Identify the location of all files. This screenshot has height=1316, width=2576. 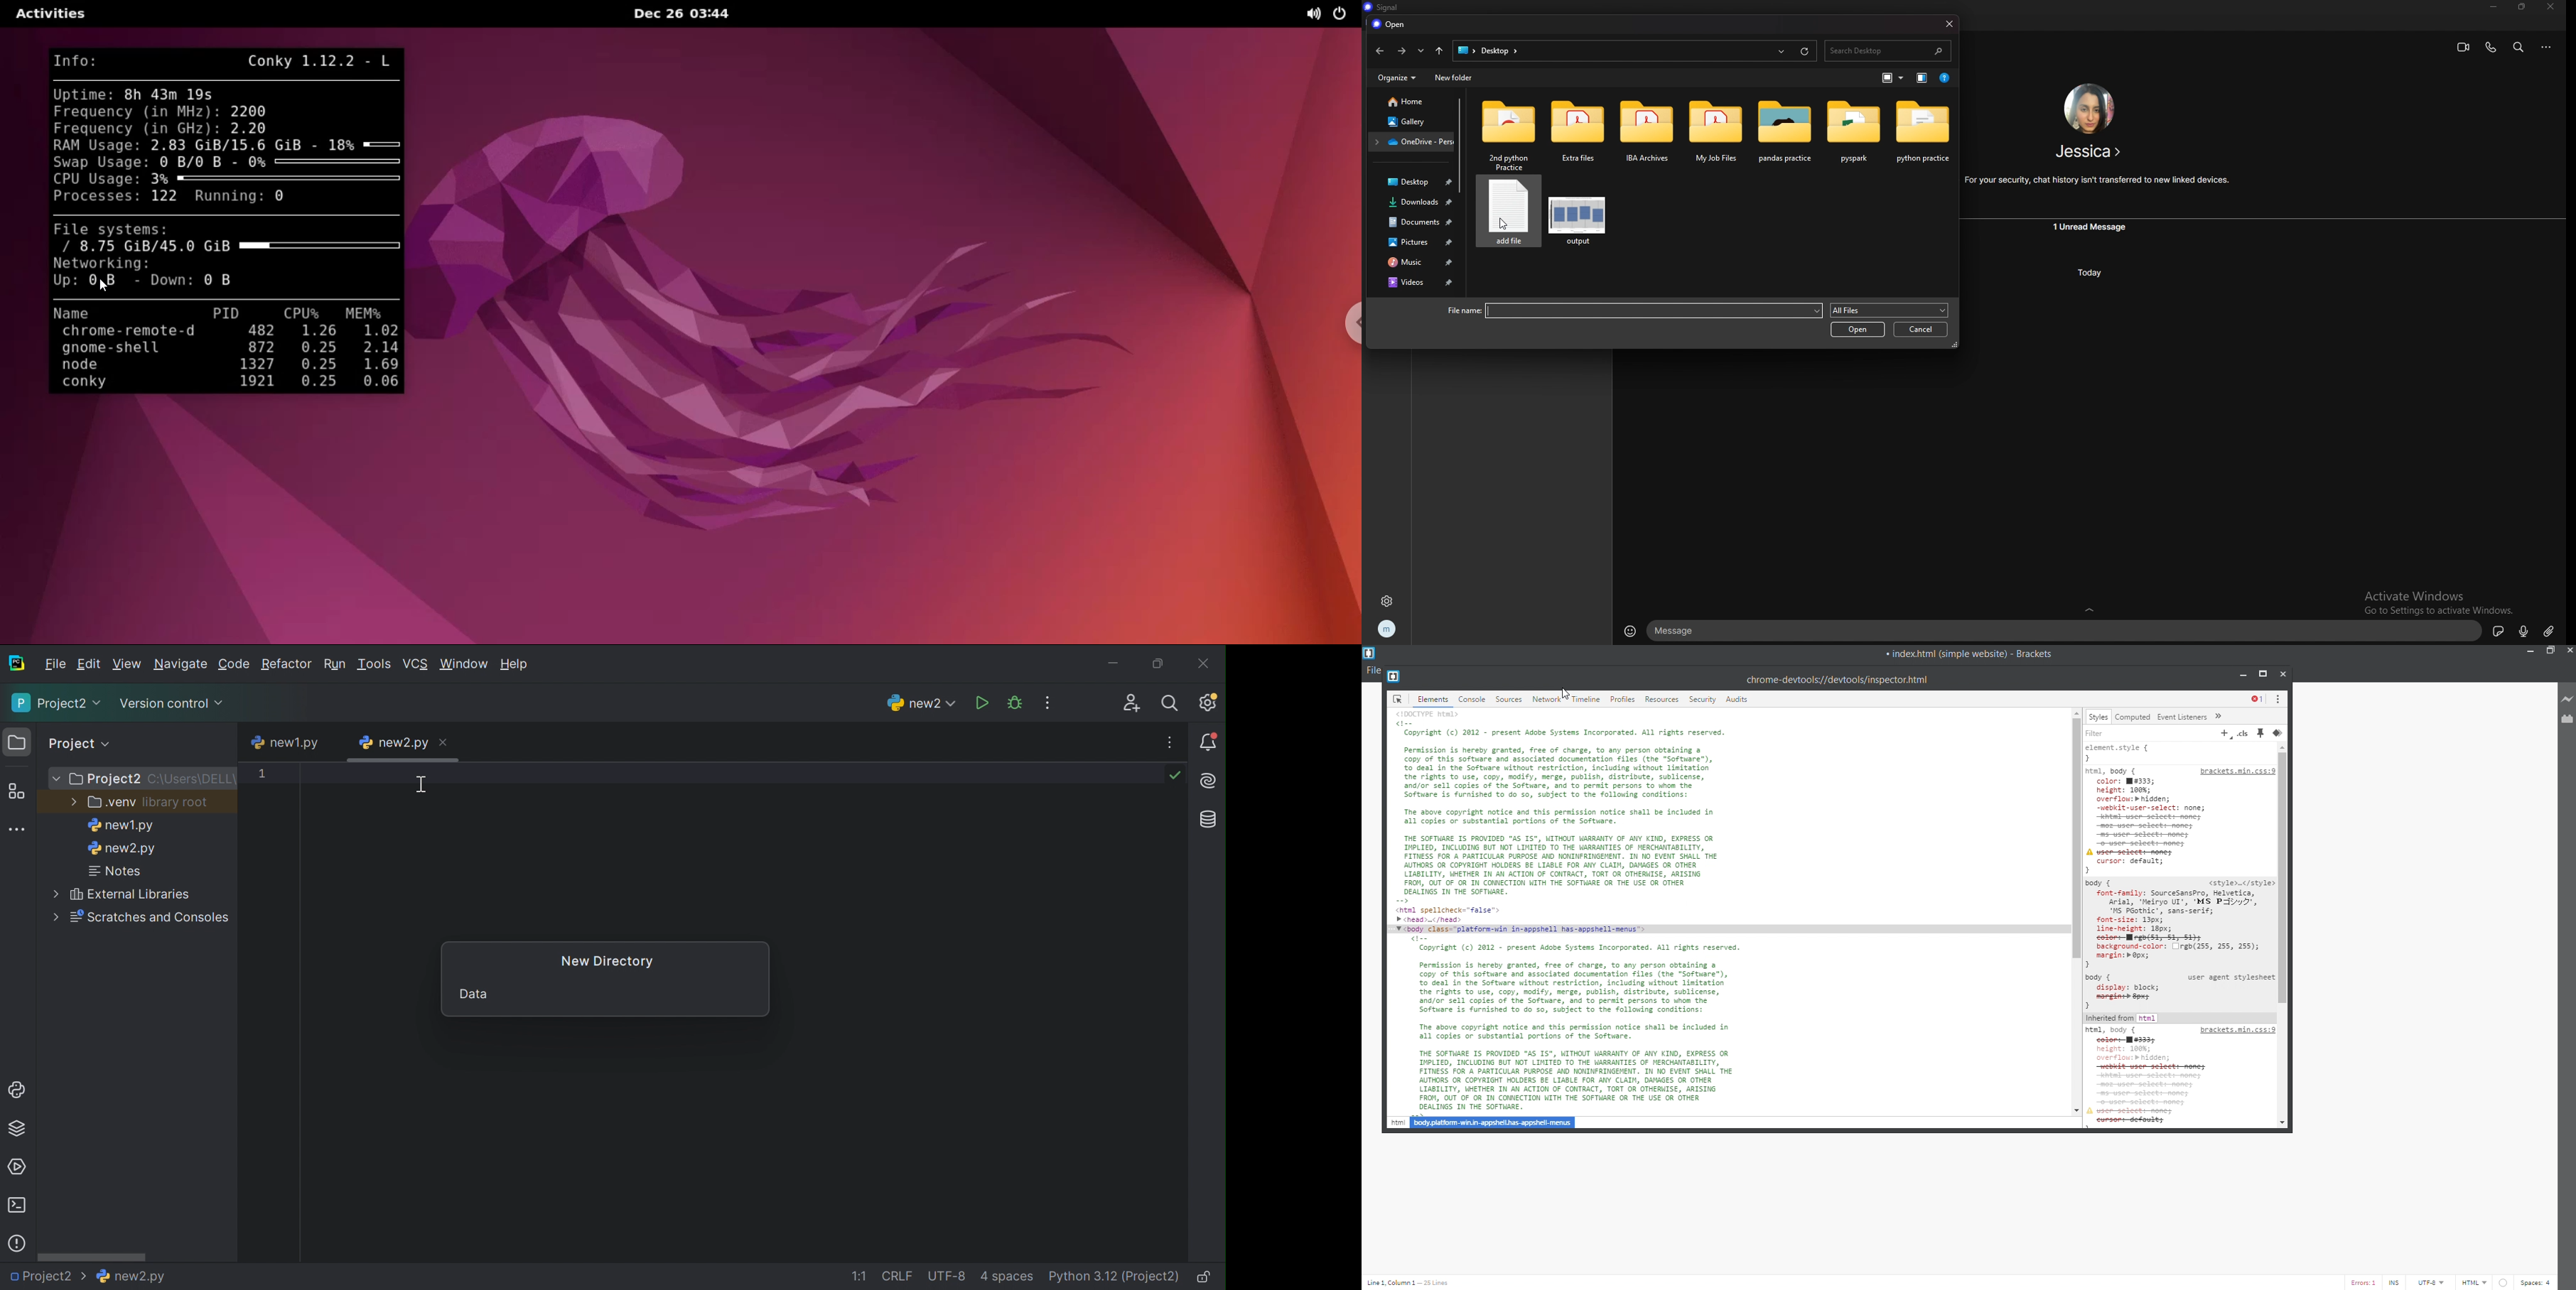
(1889, 310).